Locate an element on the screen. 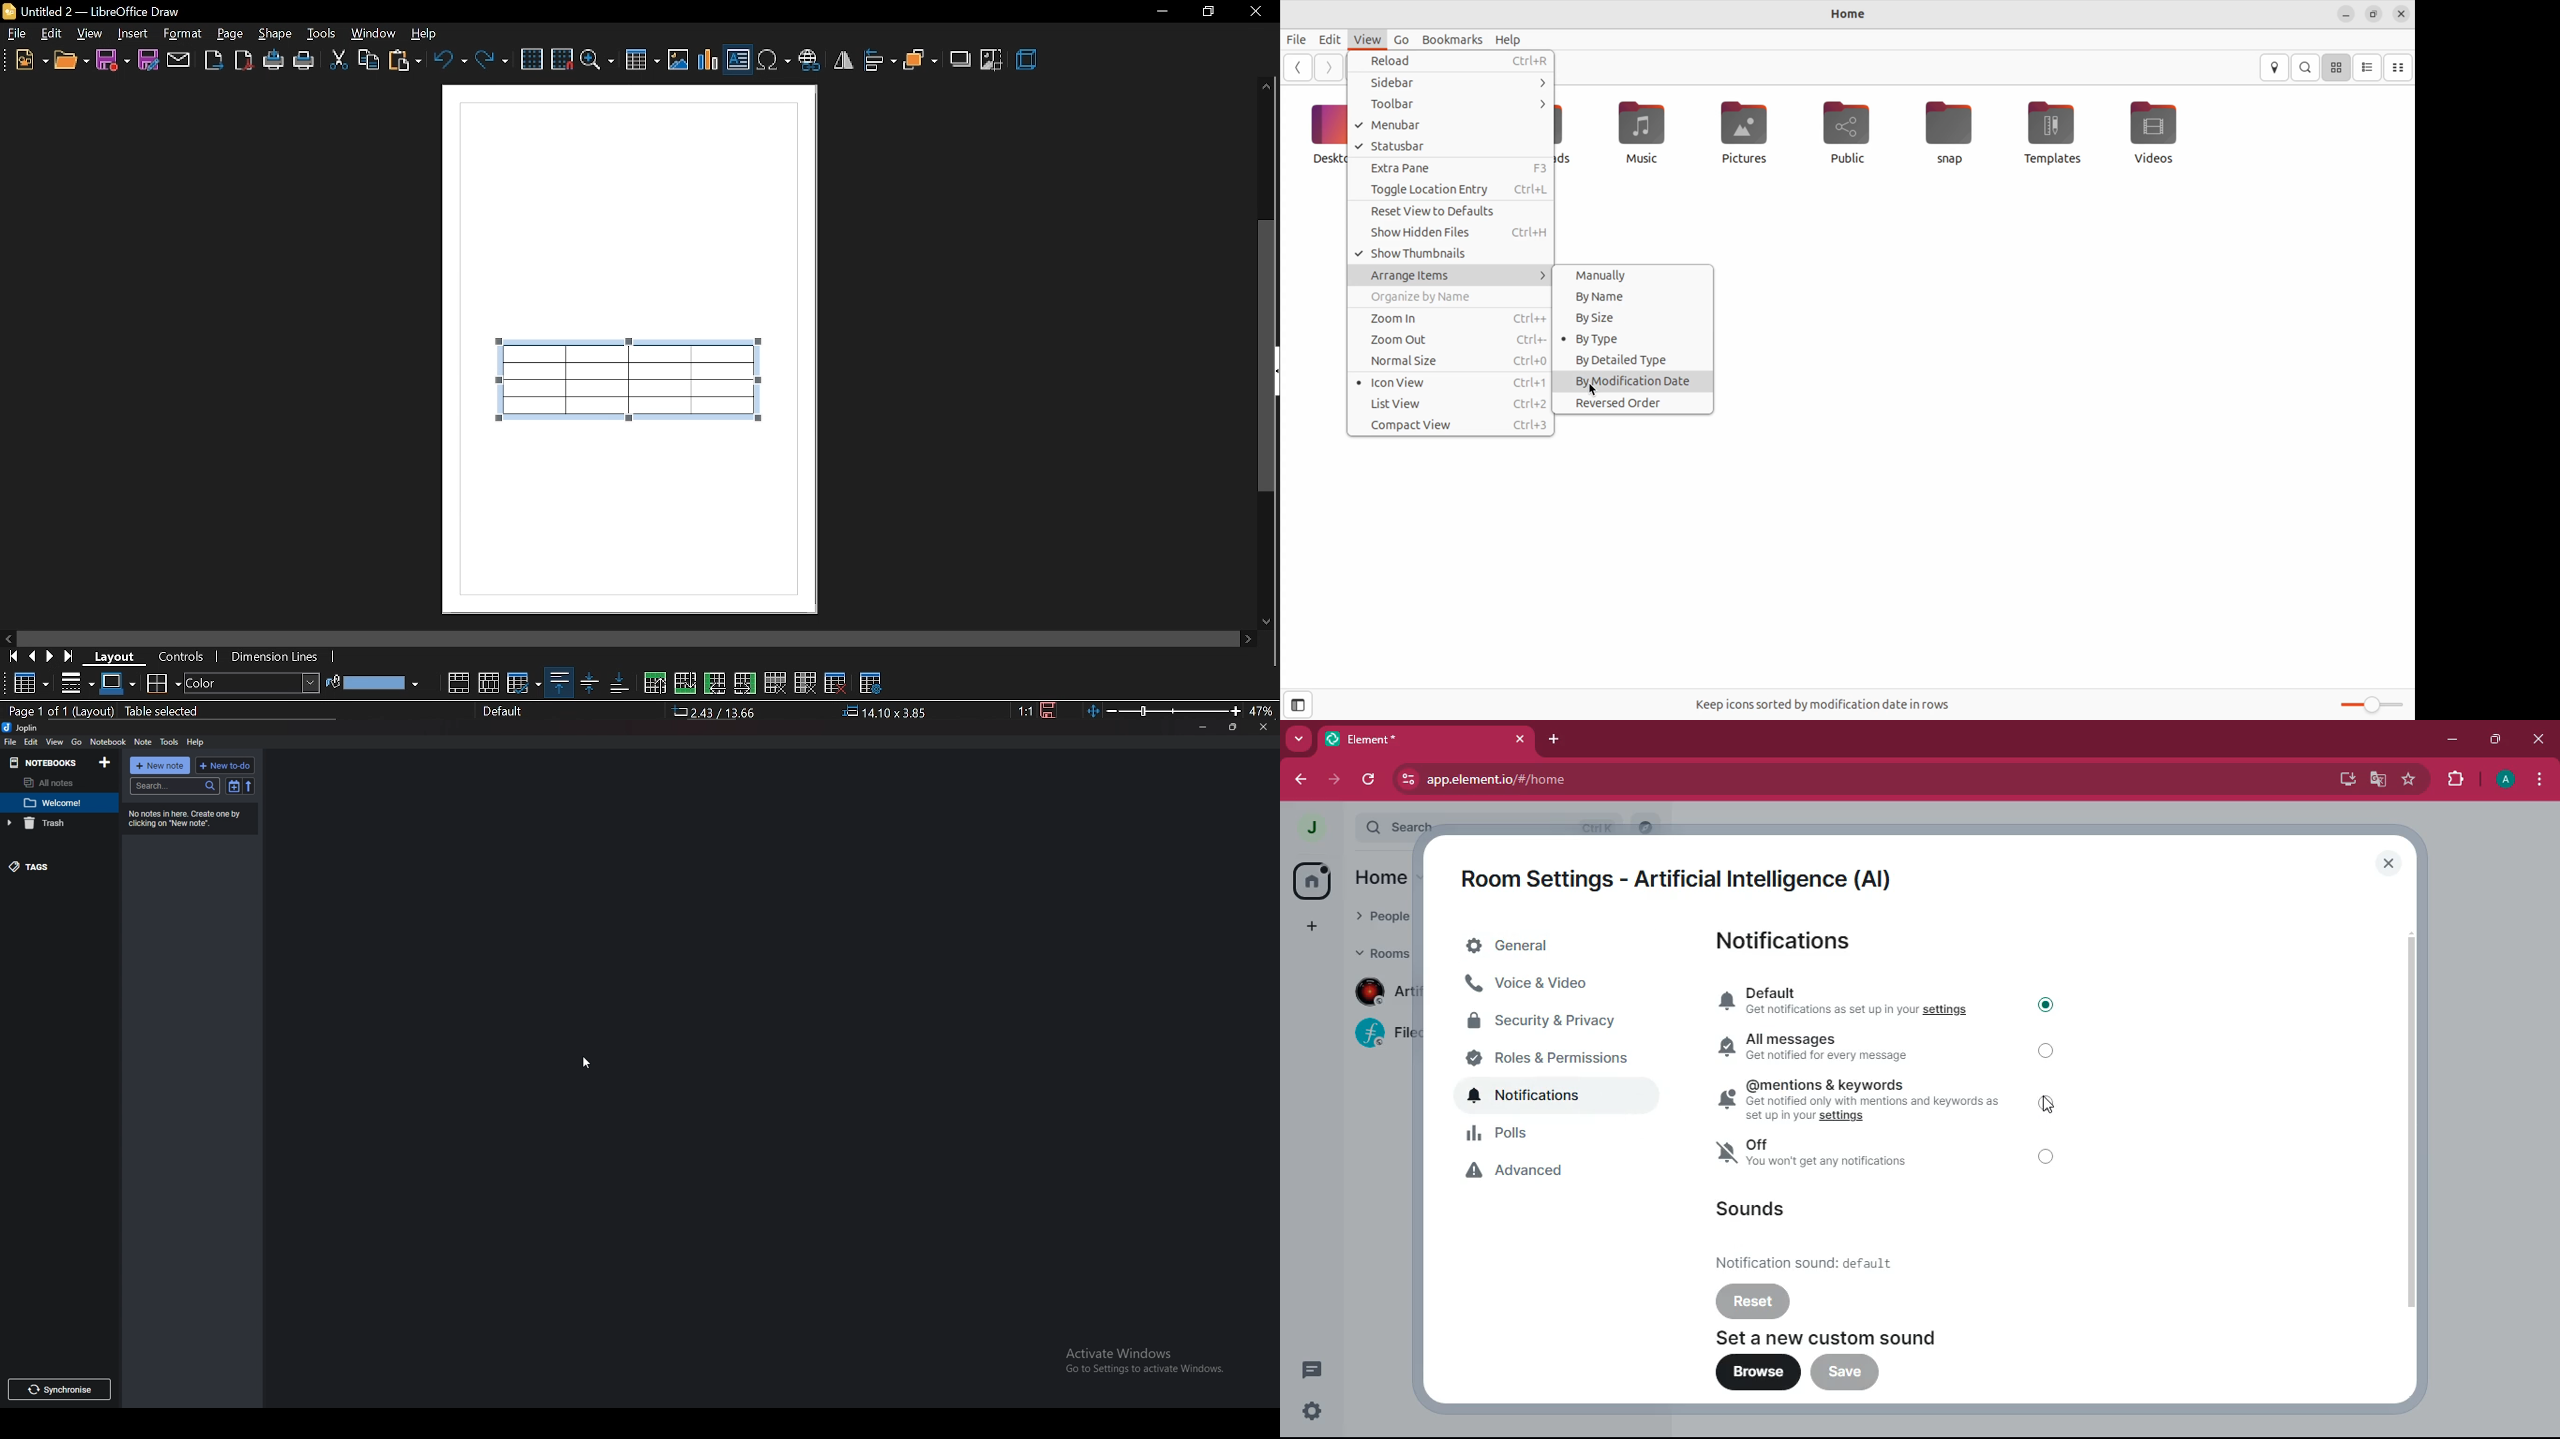 The height and width of the screenshot is (1456, 2576). maximize is located at coordinates (2494, 741).